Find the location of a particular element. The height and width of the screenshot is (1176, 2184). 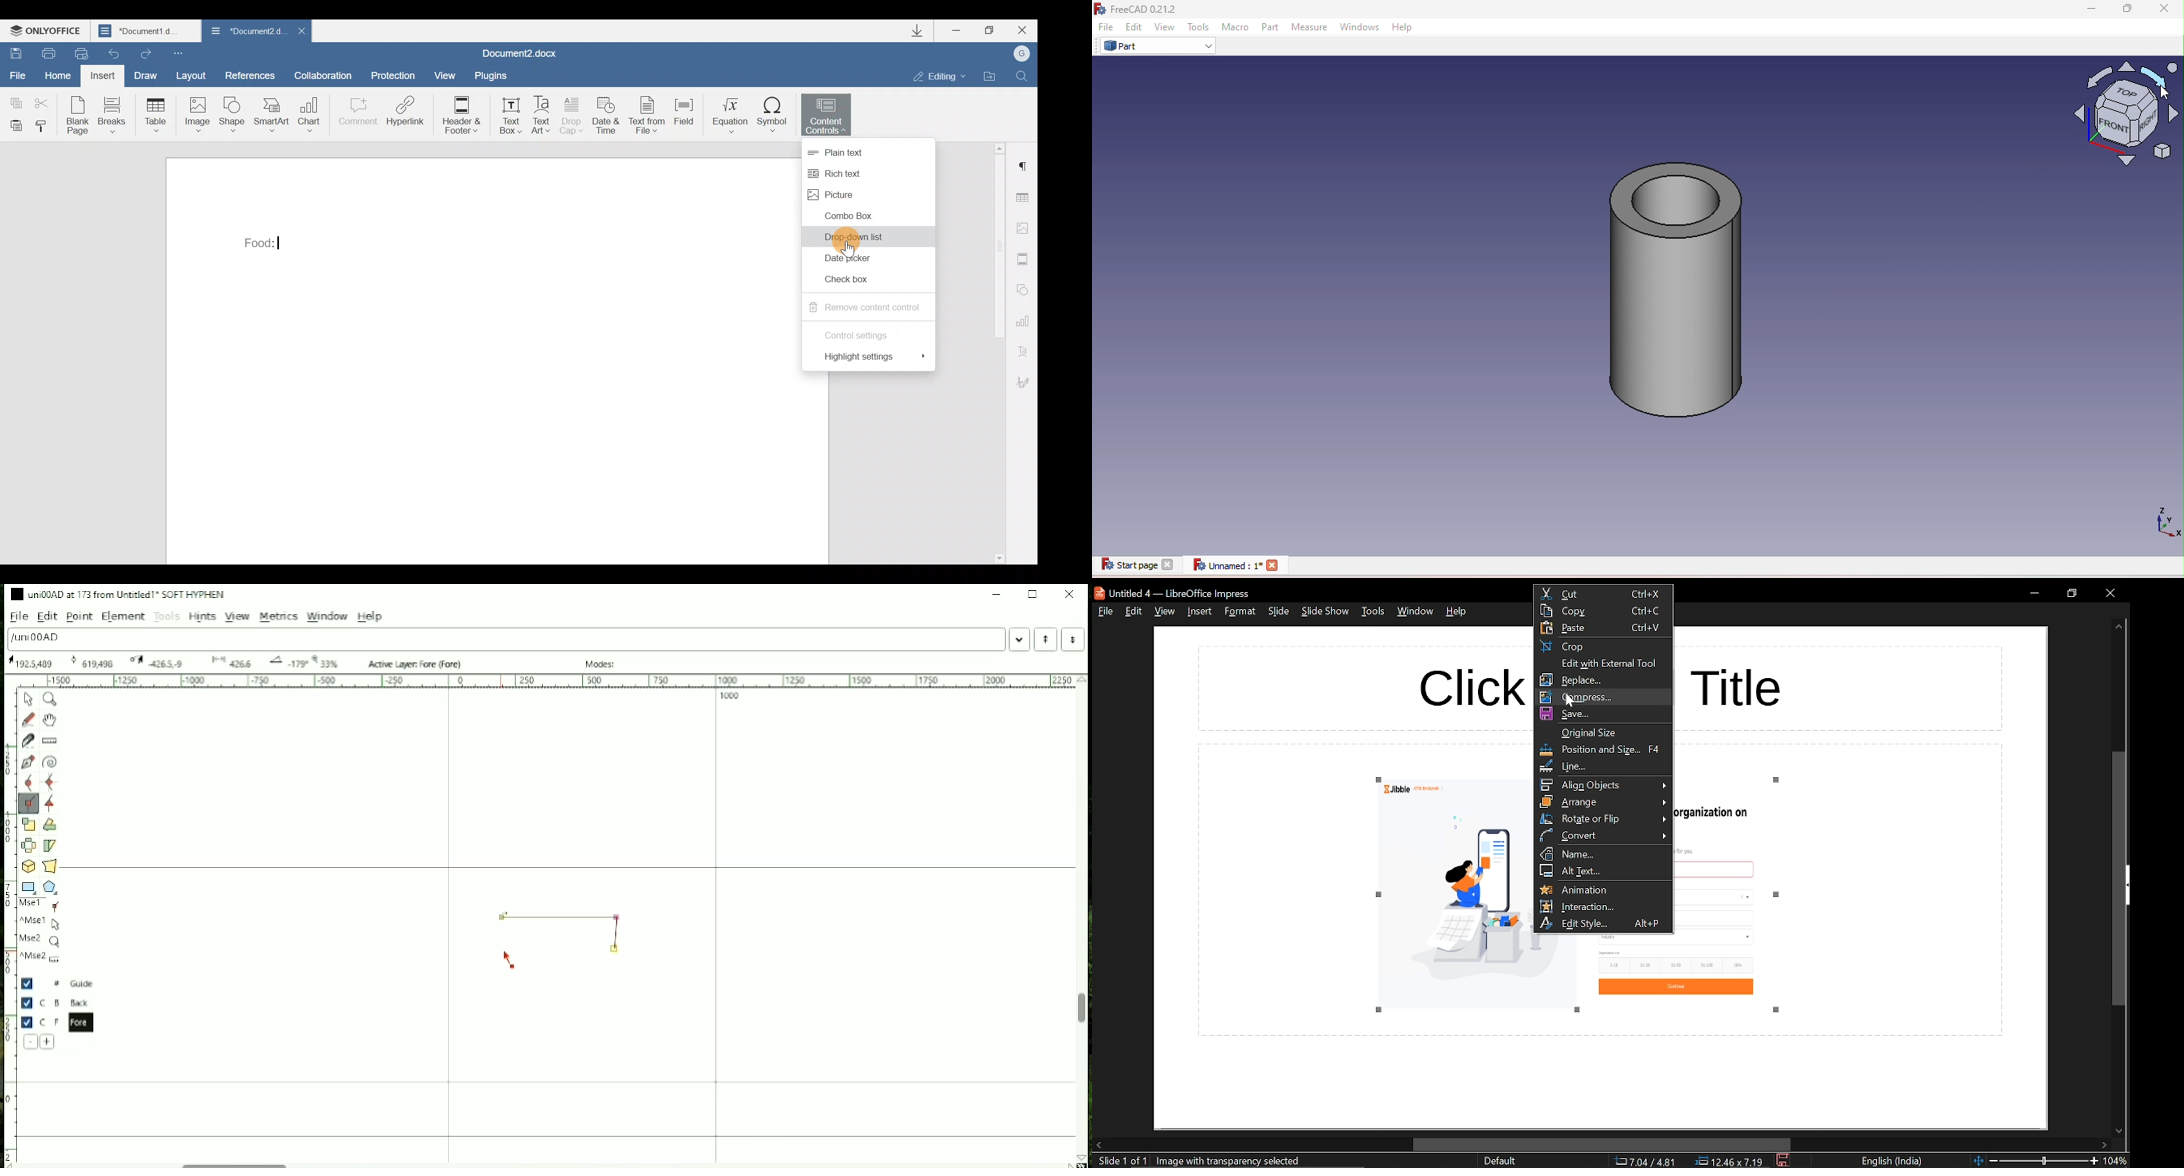

Signature settings is located at coordinates (1027, 382).